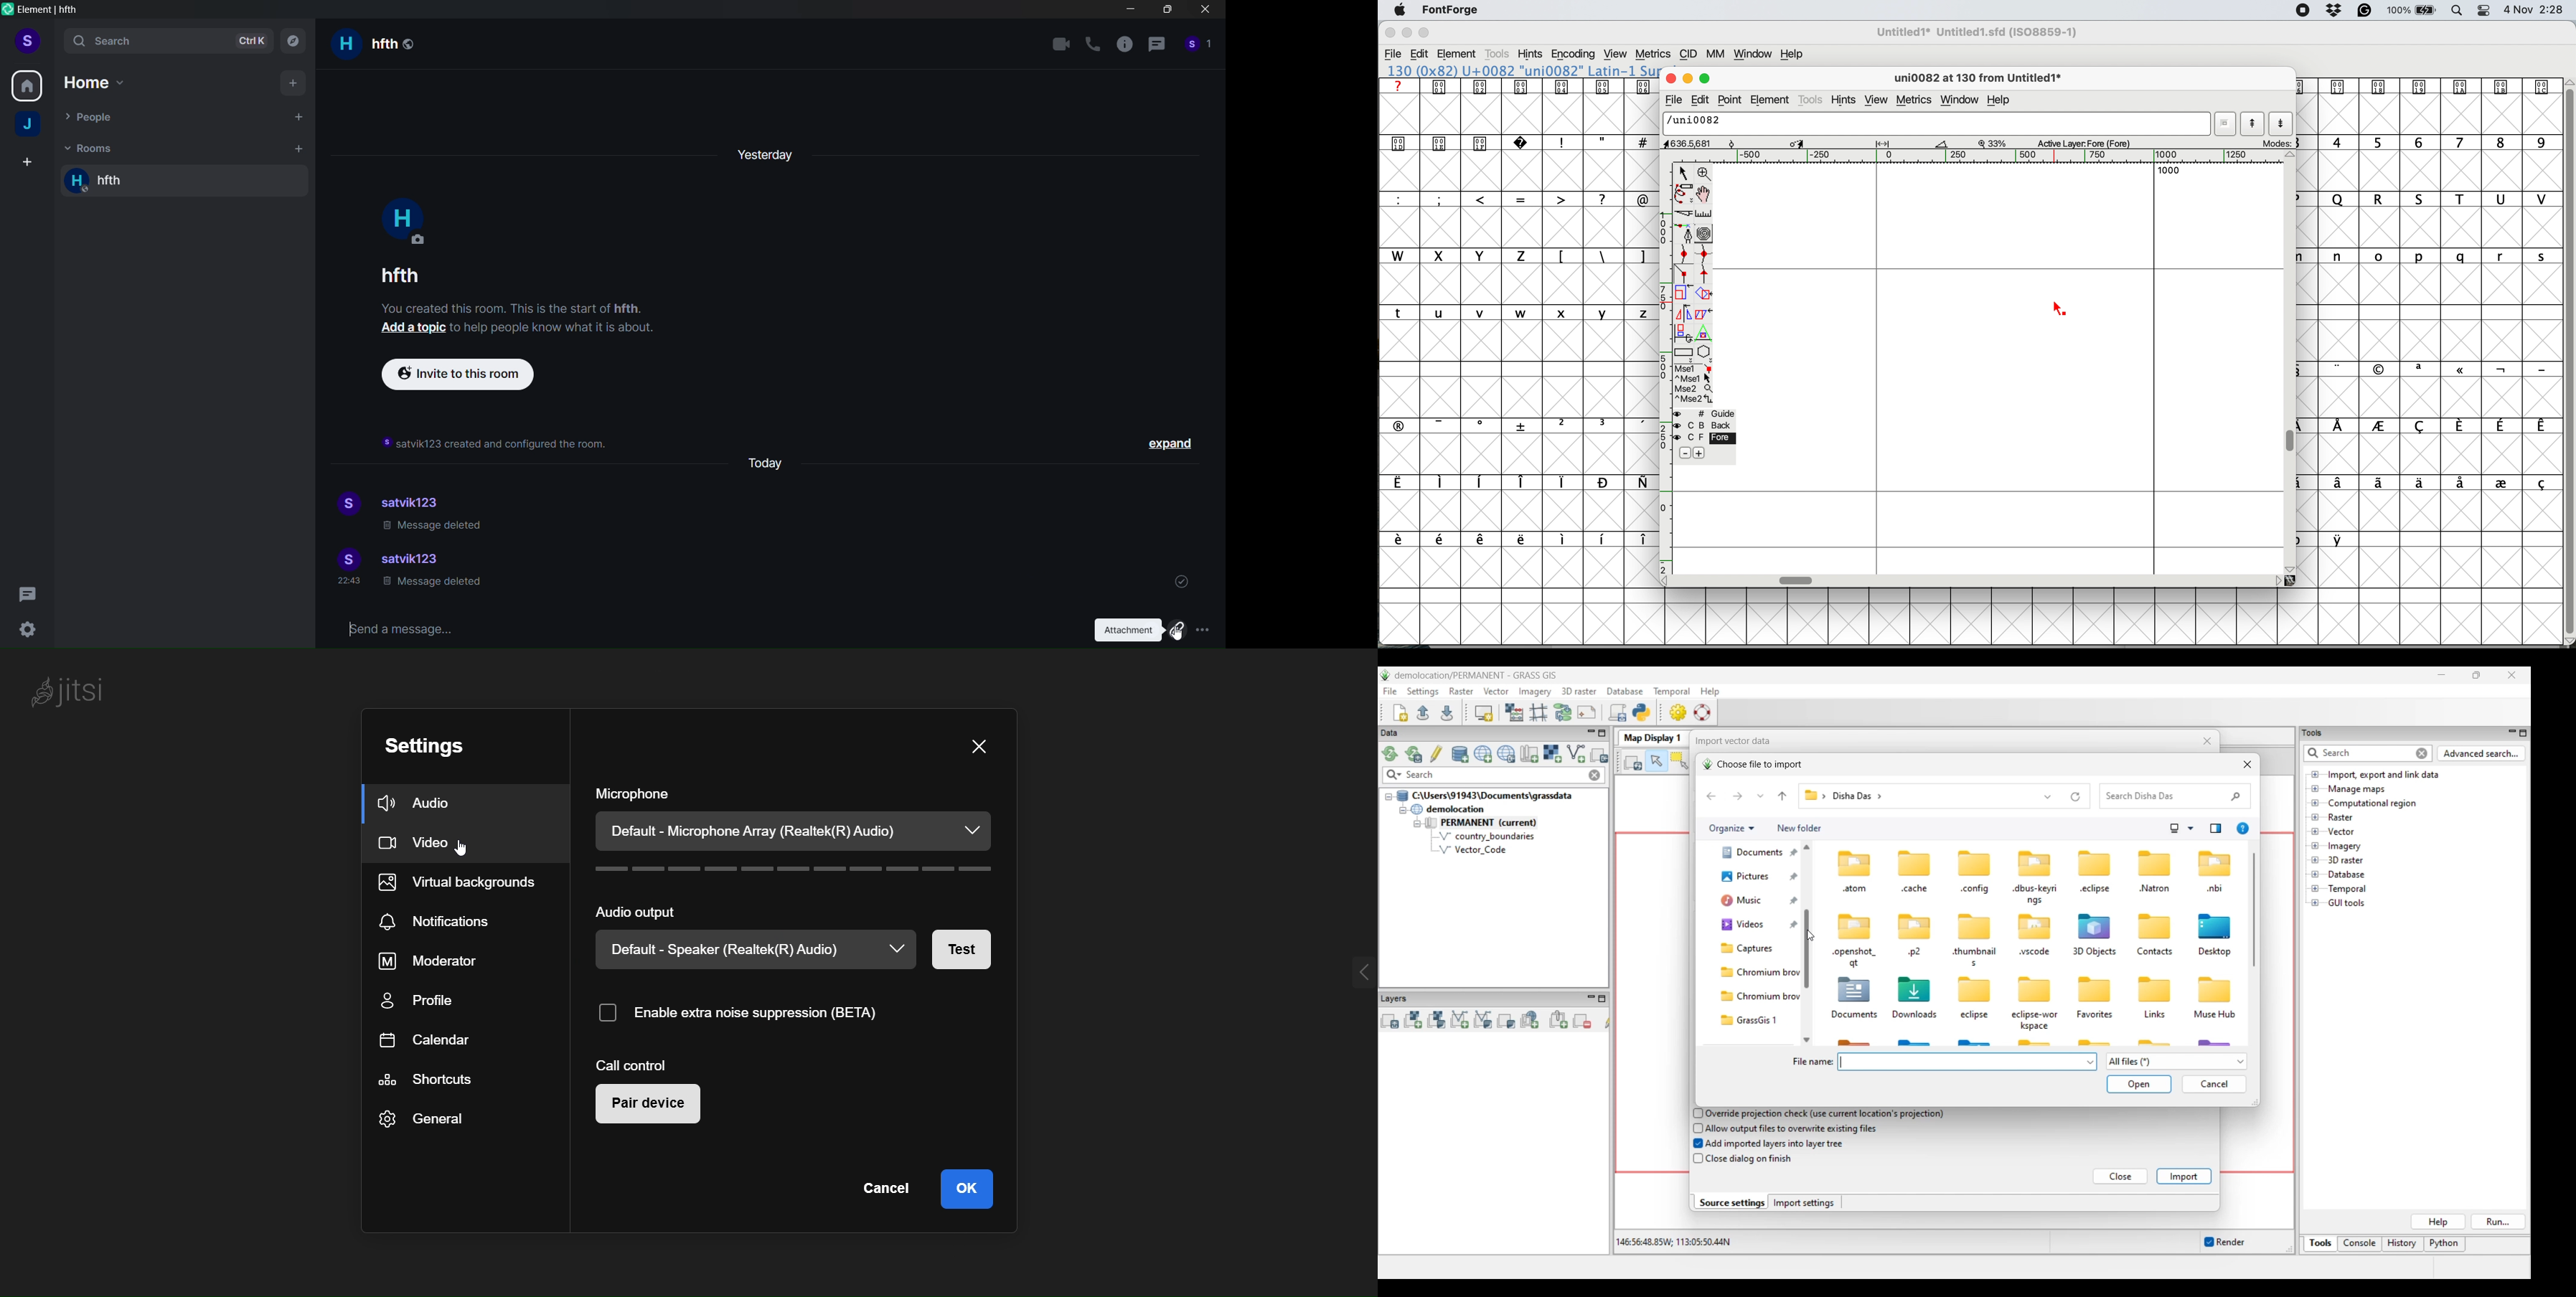 The image size is (2576, 1316). I want to click on room name, so click(115, 182).